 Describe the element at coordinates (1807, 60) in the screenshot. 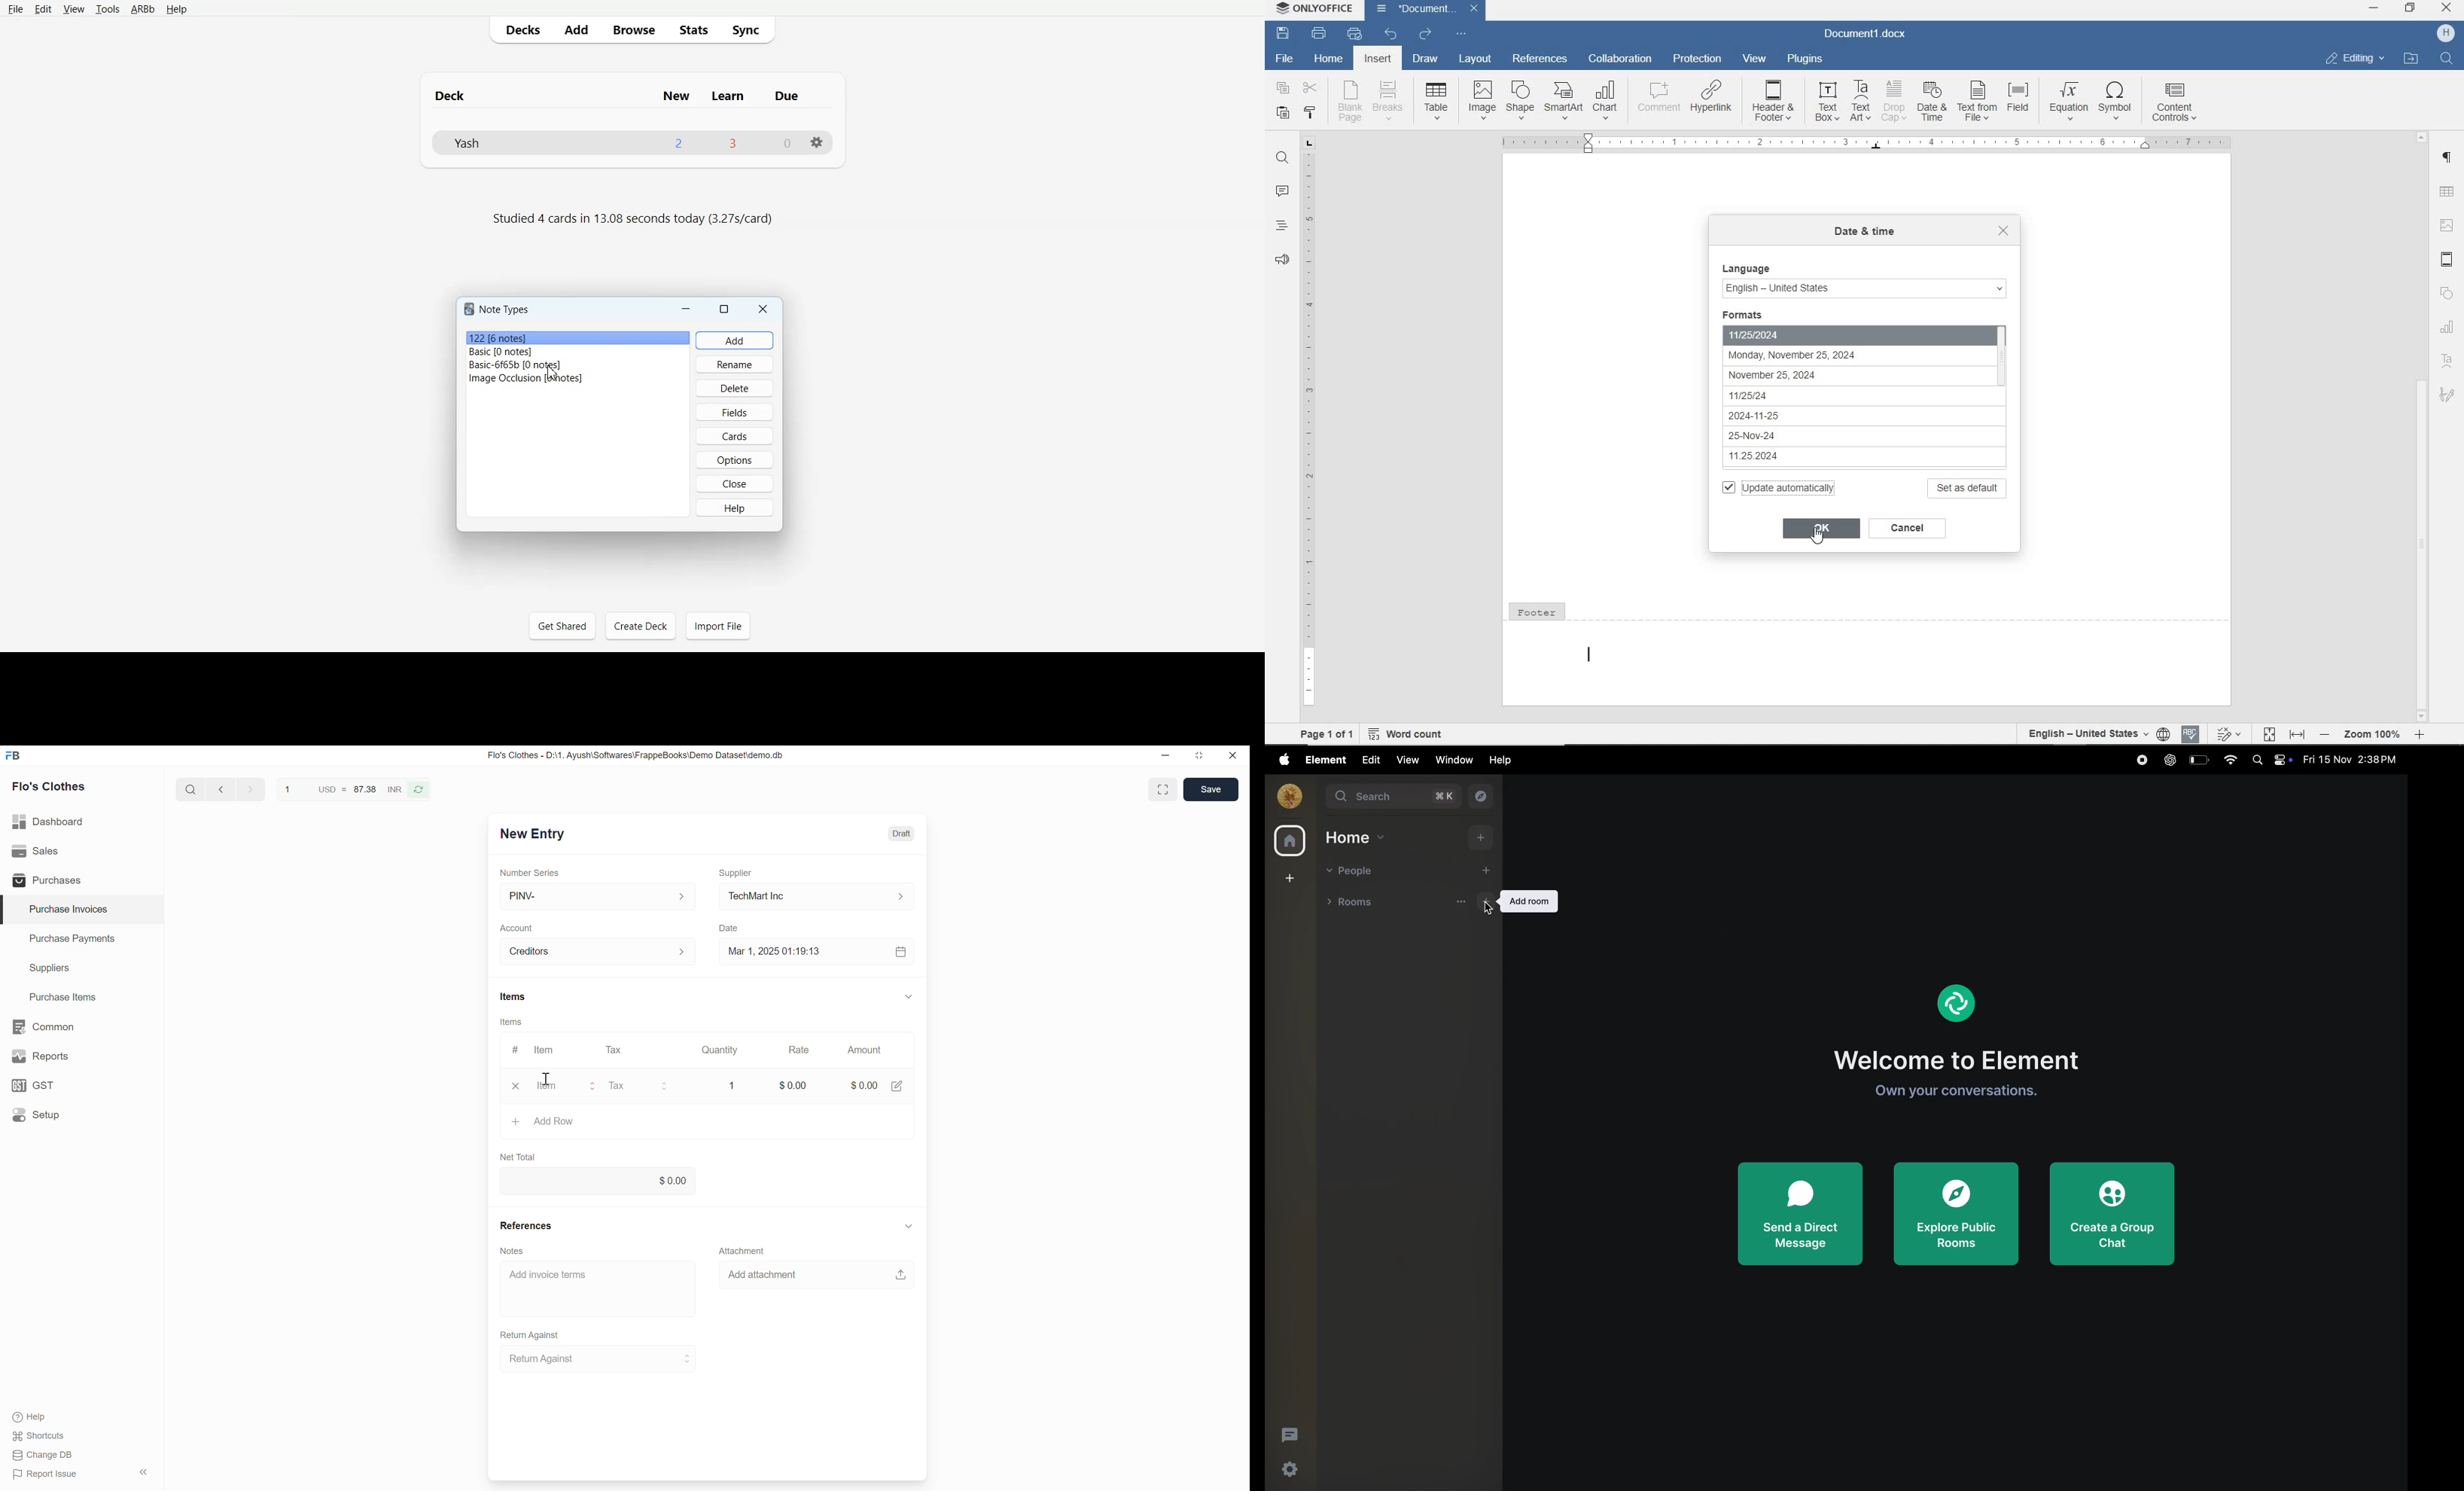

I see `plugins` at that location.